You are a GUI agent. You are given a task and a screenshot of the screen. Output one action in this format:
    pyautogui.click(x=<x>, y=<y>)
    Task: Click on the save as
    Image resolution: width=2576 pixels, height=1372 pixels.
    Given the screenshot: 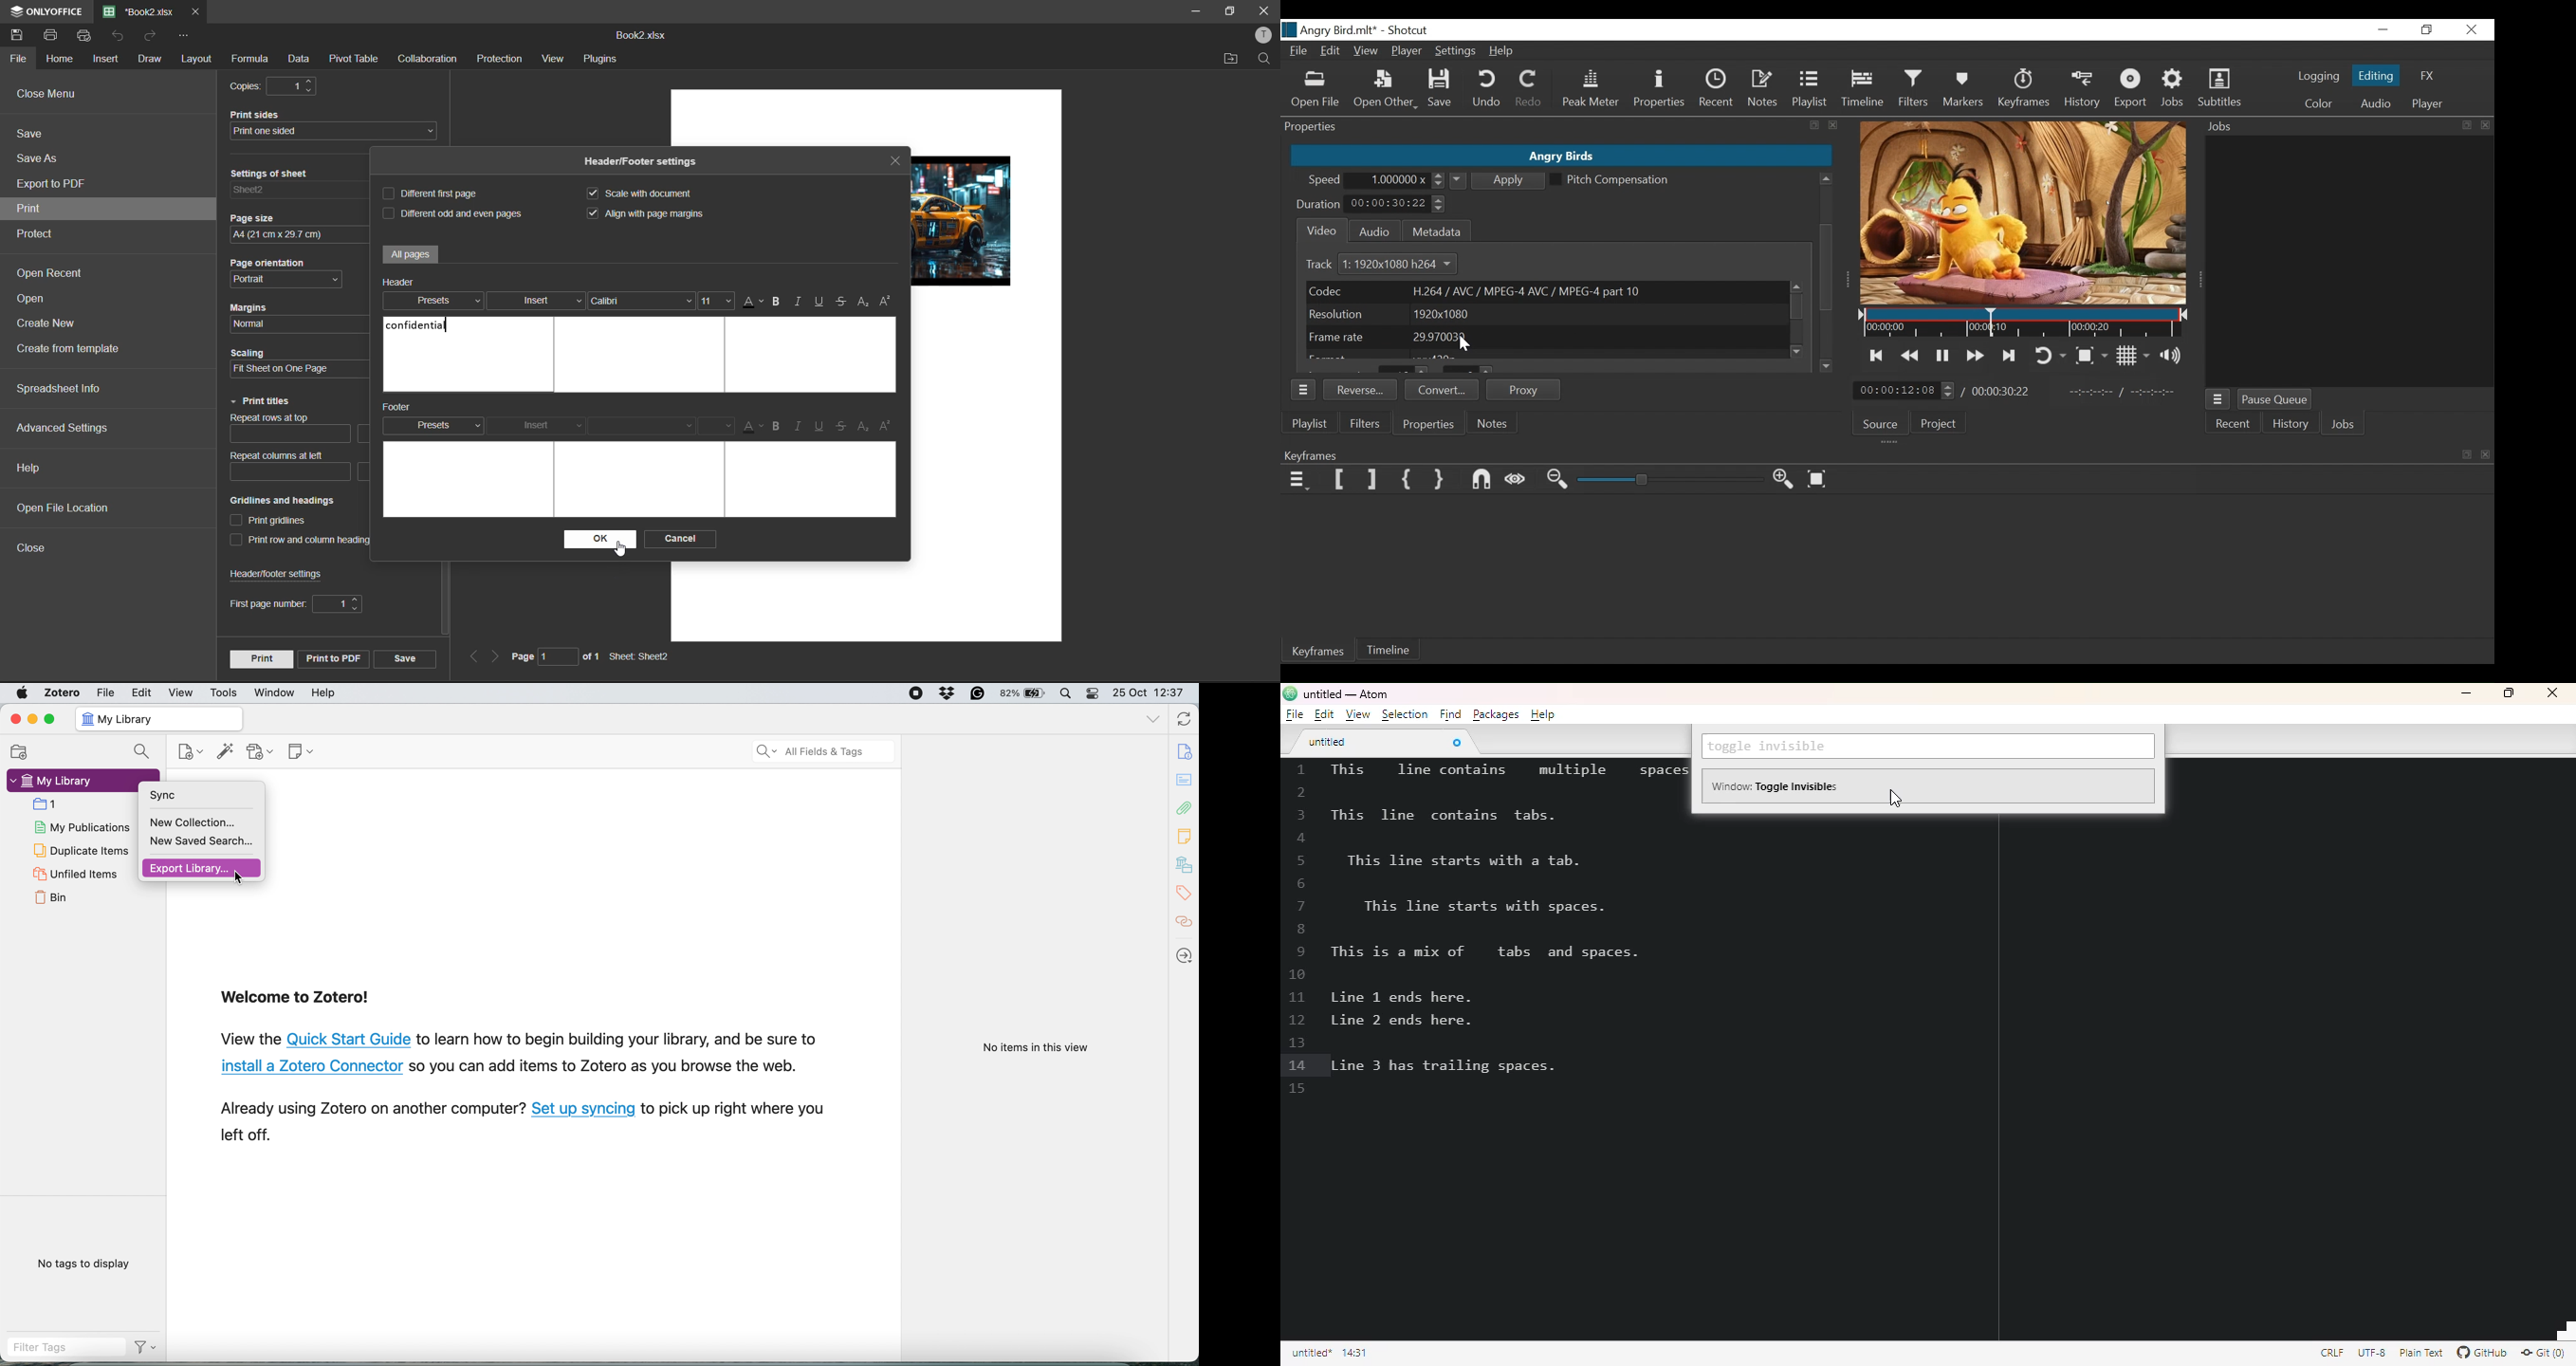 What is the action you would take?
    pyautogui.click(x=40, y=159)
    